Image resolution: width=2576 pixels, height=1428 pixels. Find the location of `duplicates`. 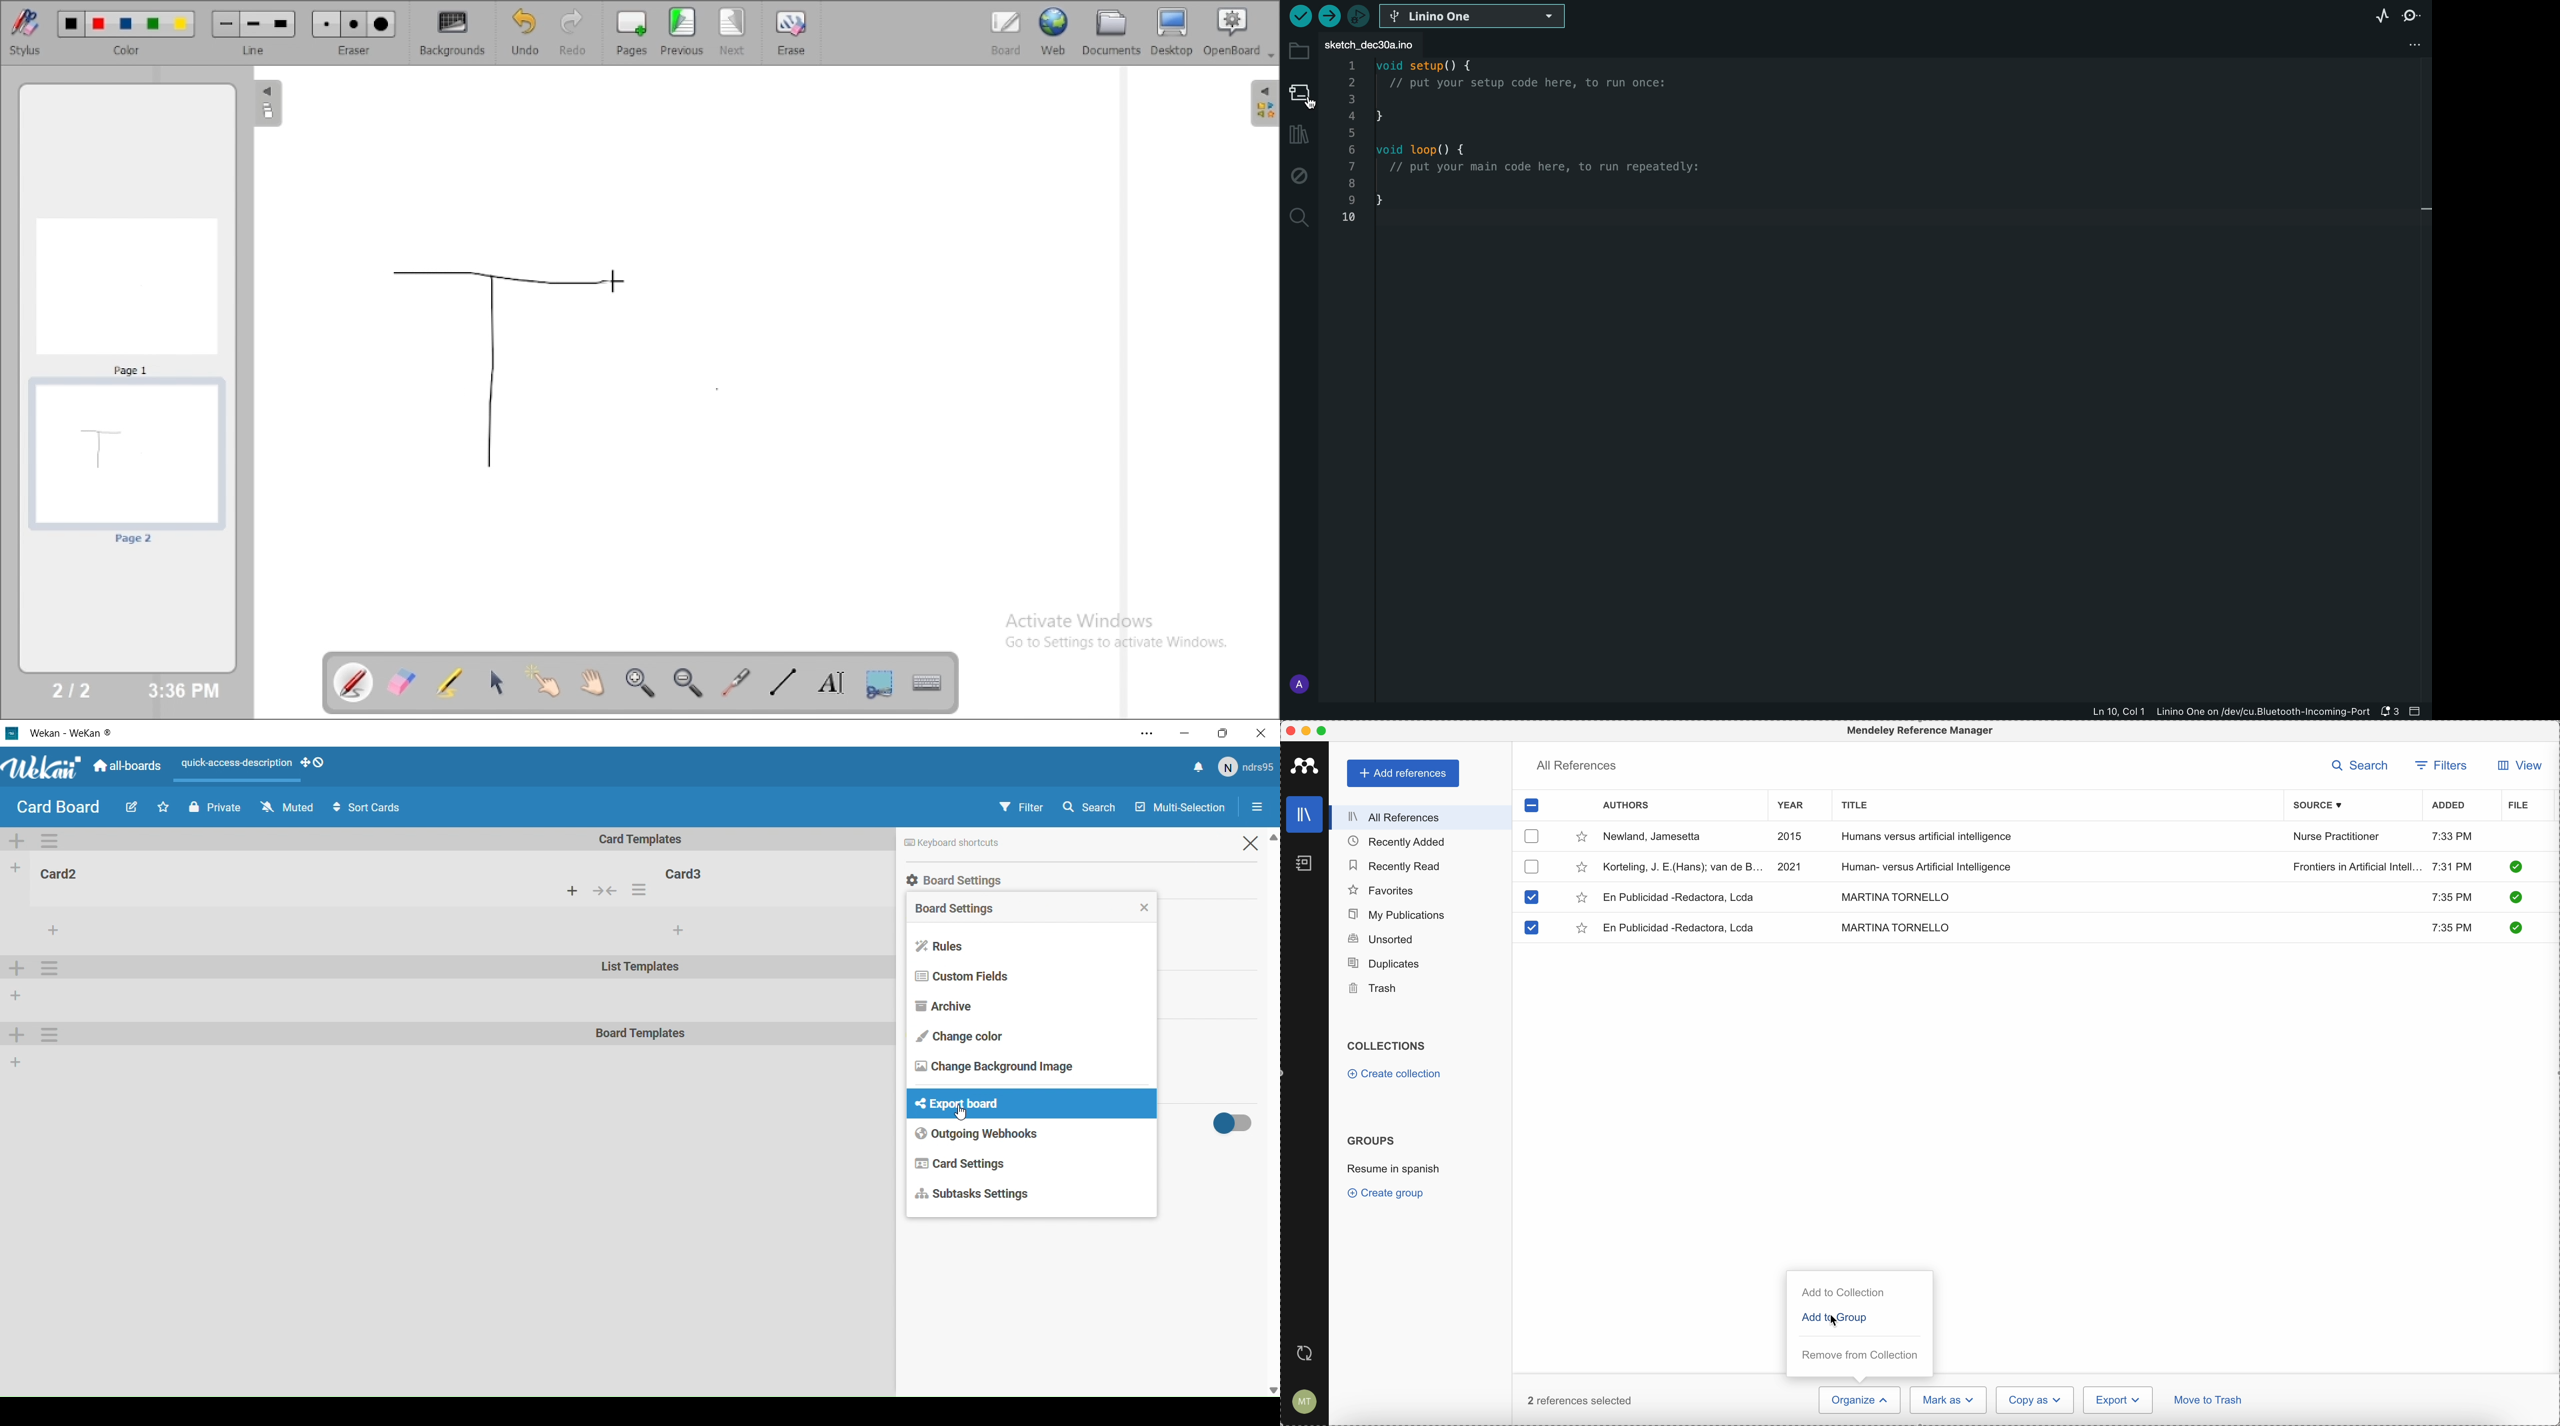

duplicates is located at coordinates (1383, 964).